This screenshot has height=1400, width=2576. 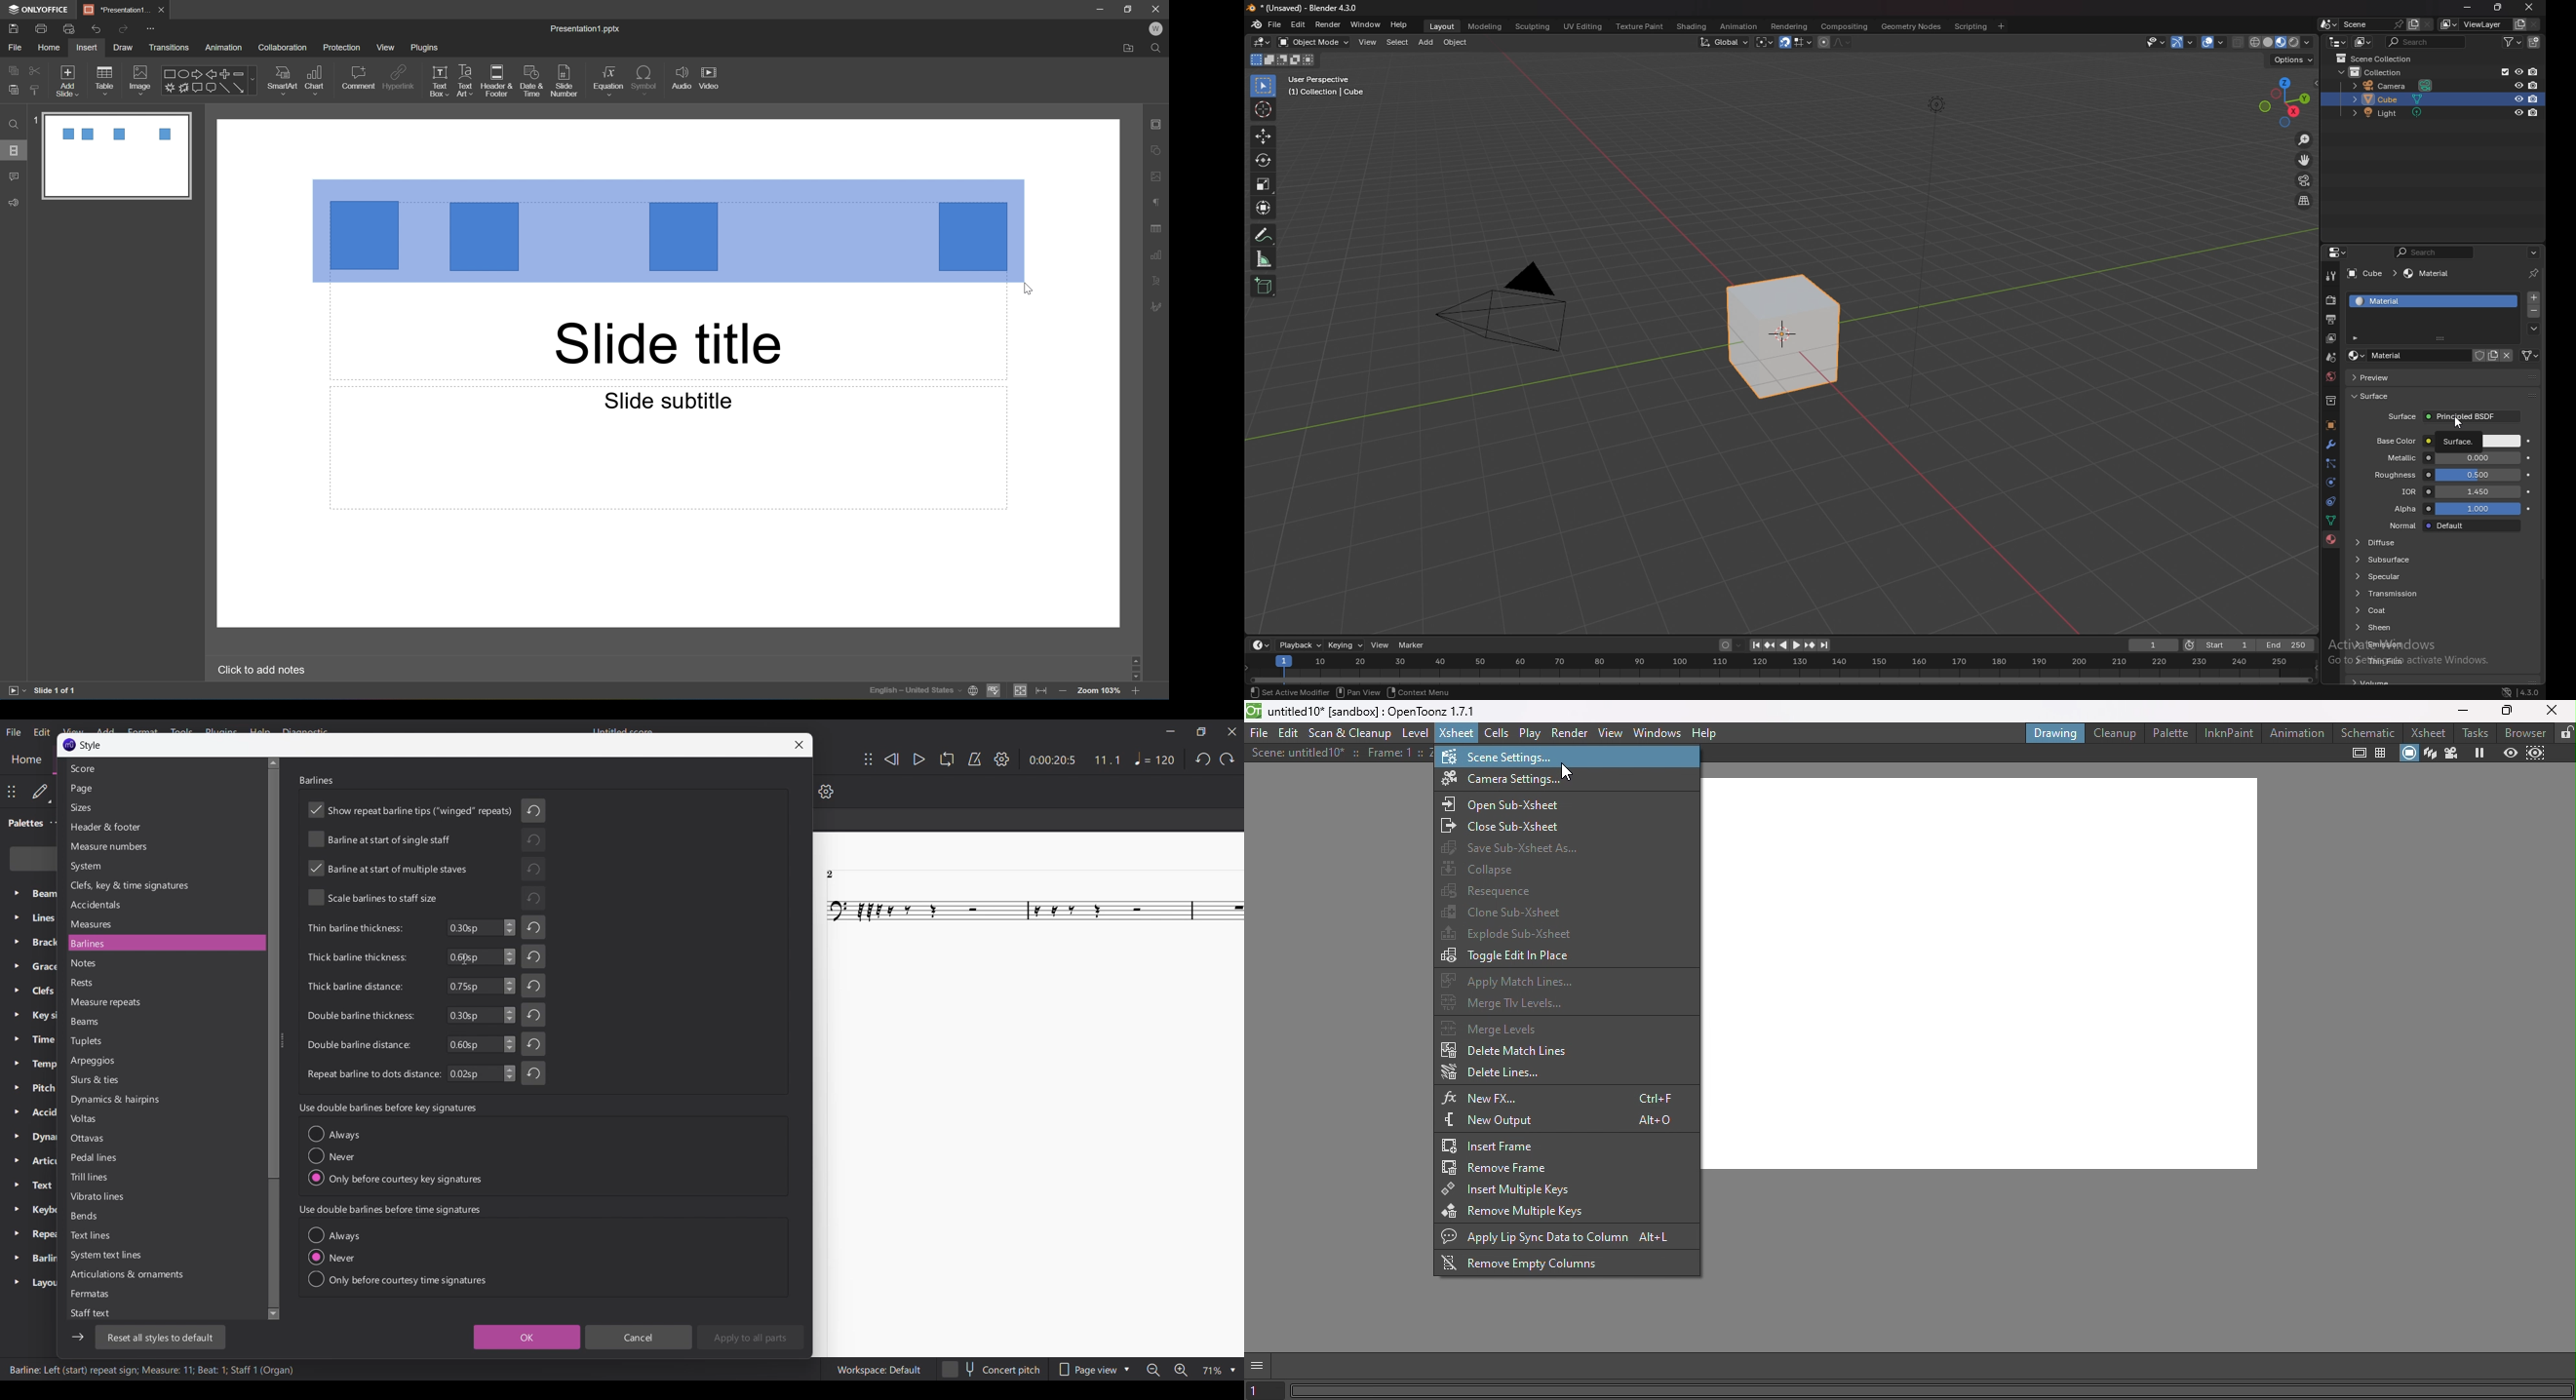 I want to click on protection, so click(x=343, y=48).